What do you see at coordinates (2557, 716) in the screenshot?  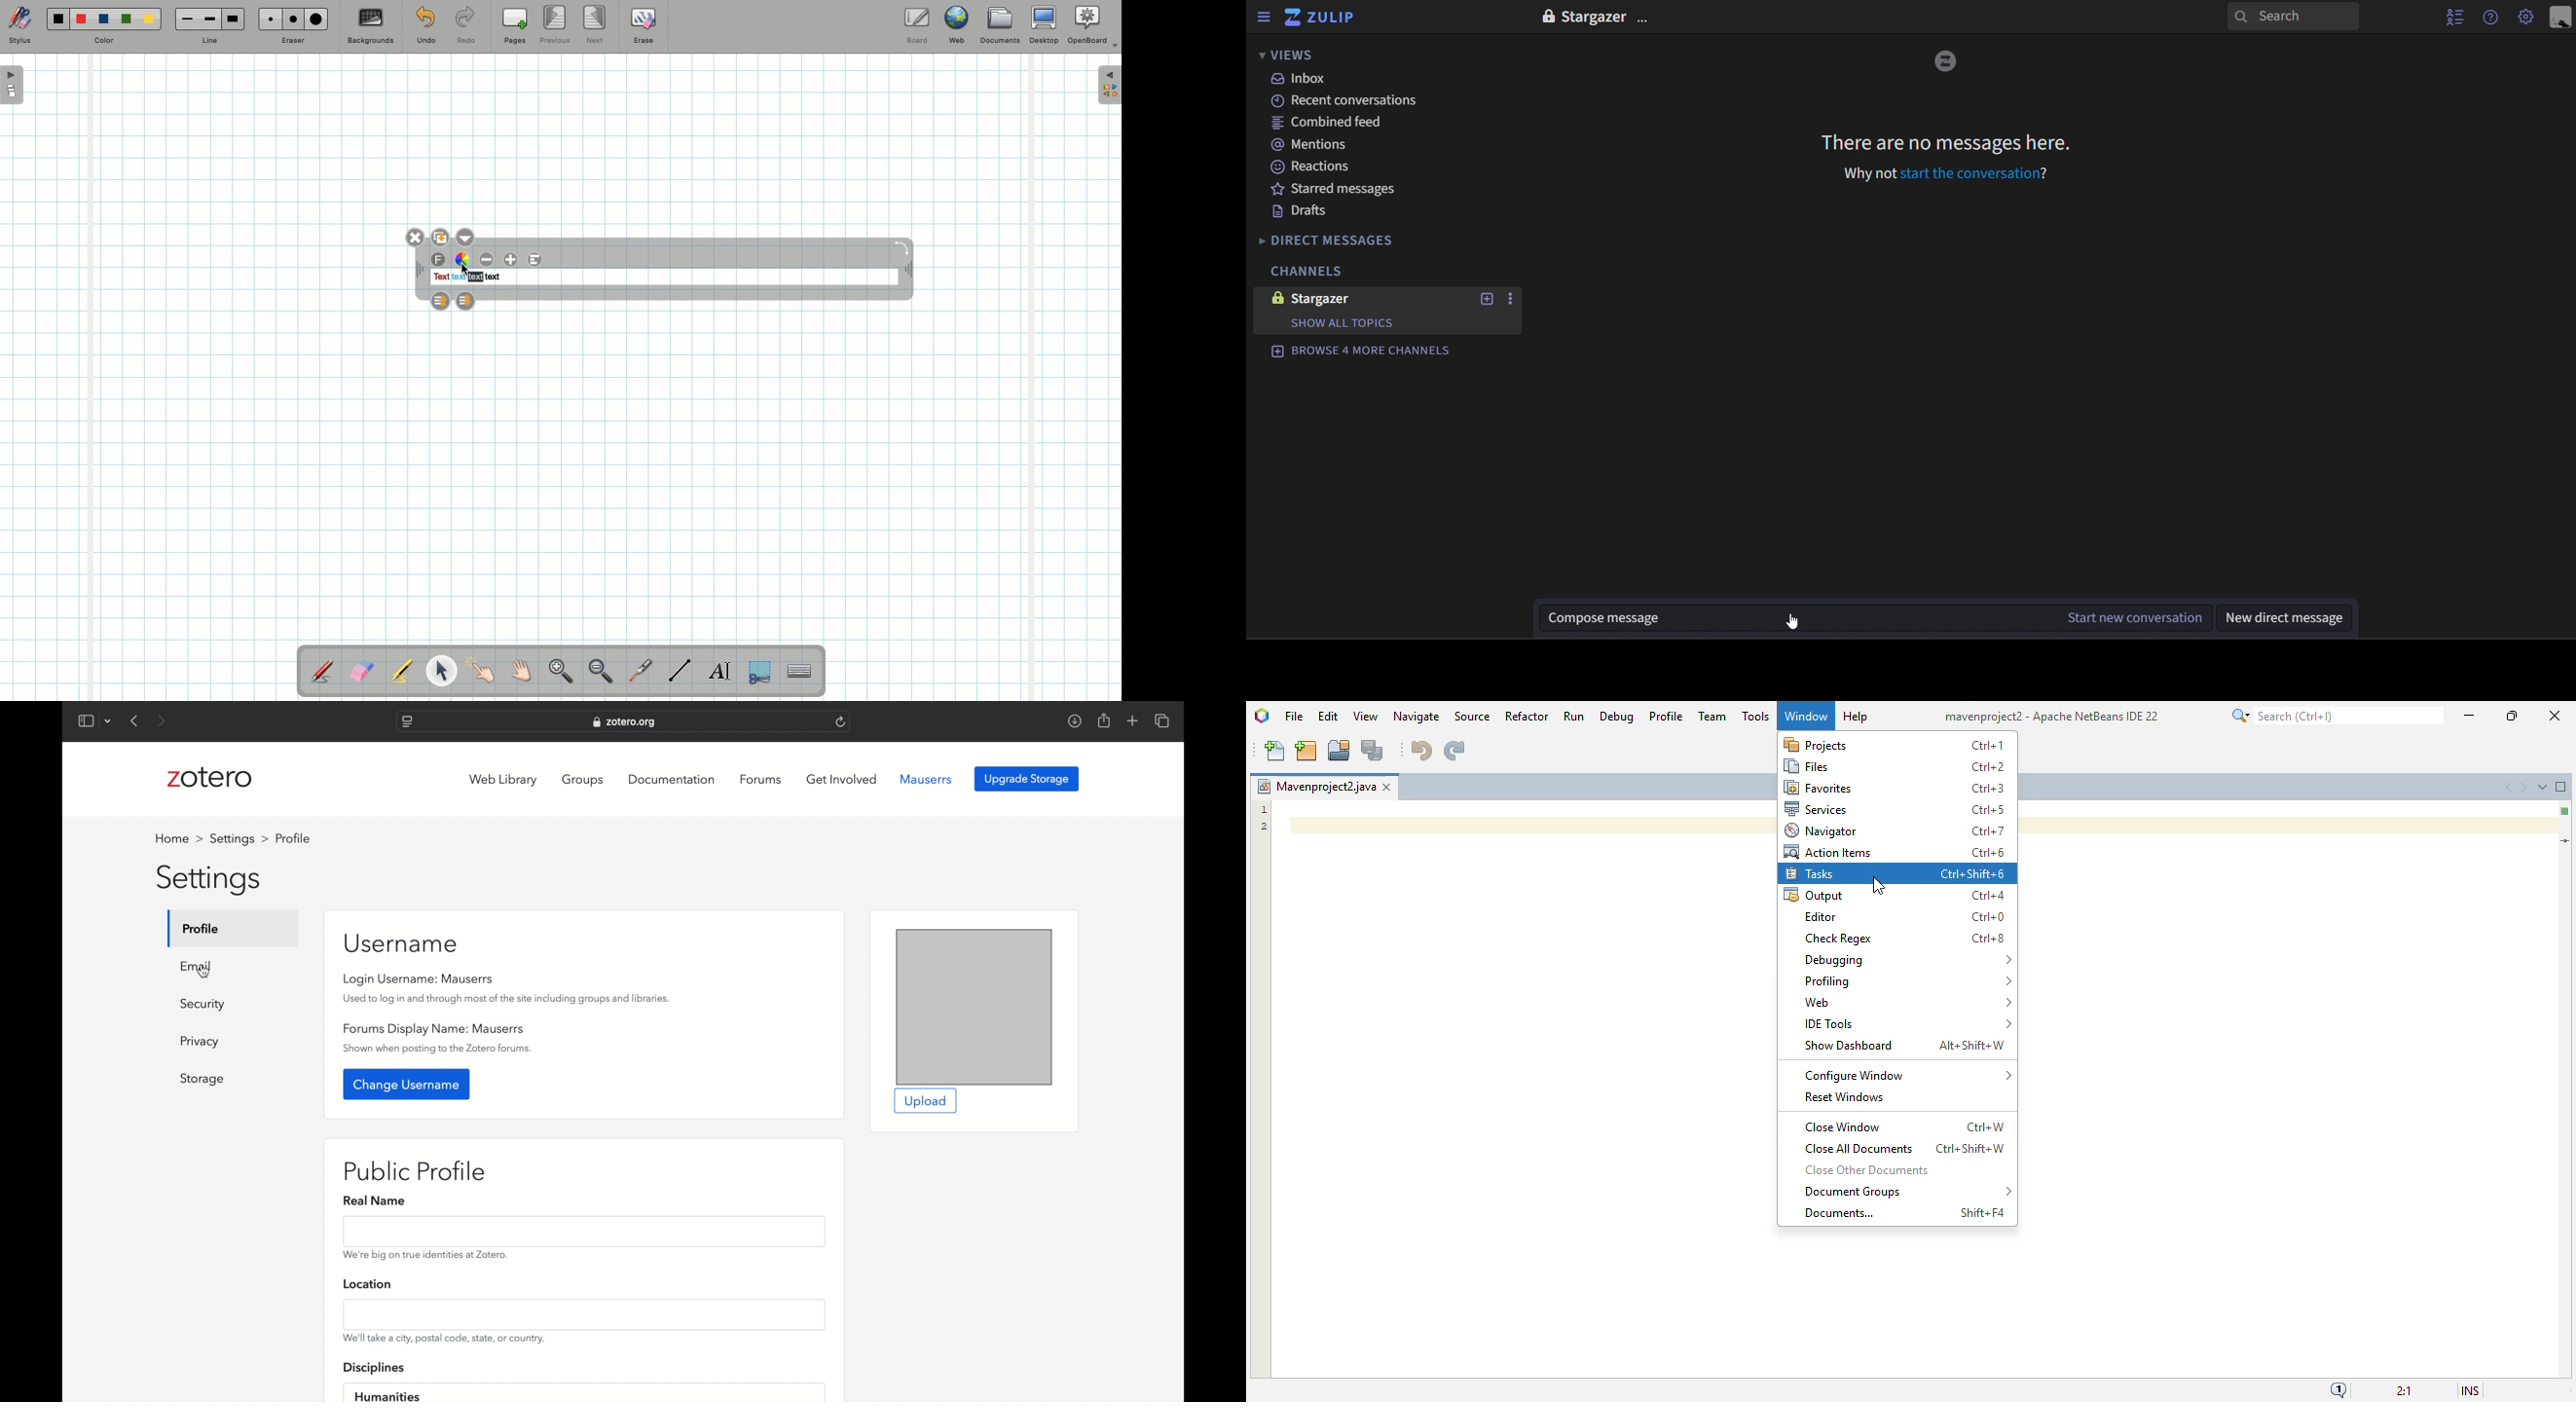 I see `close` at bounding box center [2557, 716].